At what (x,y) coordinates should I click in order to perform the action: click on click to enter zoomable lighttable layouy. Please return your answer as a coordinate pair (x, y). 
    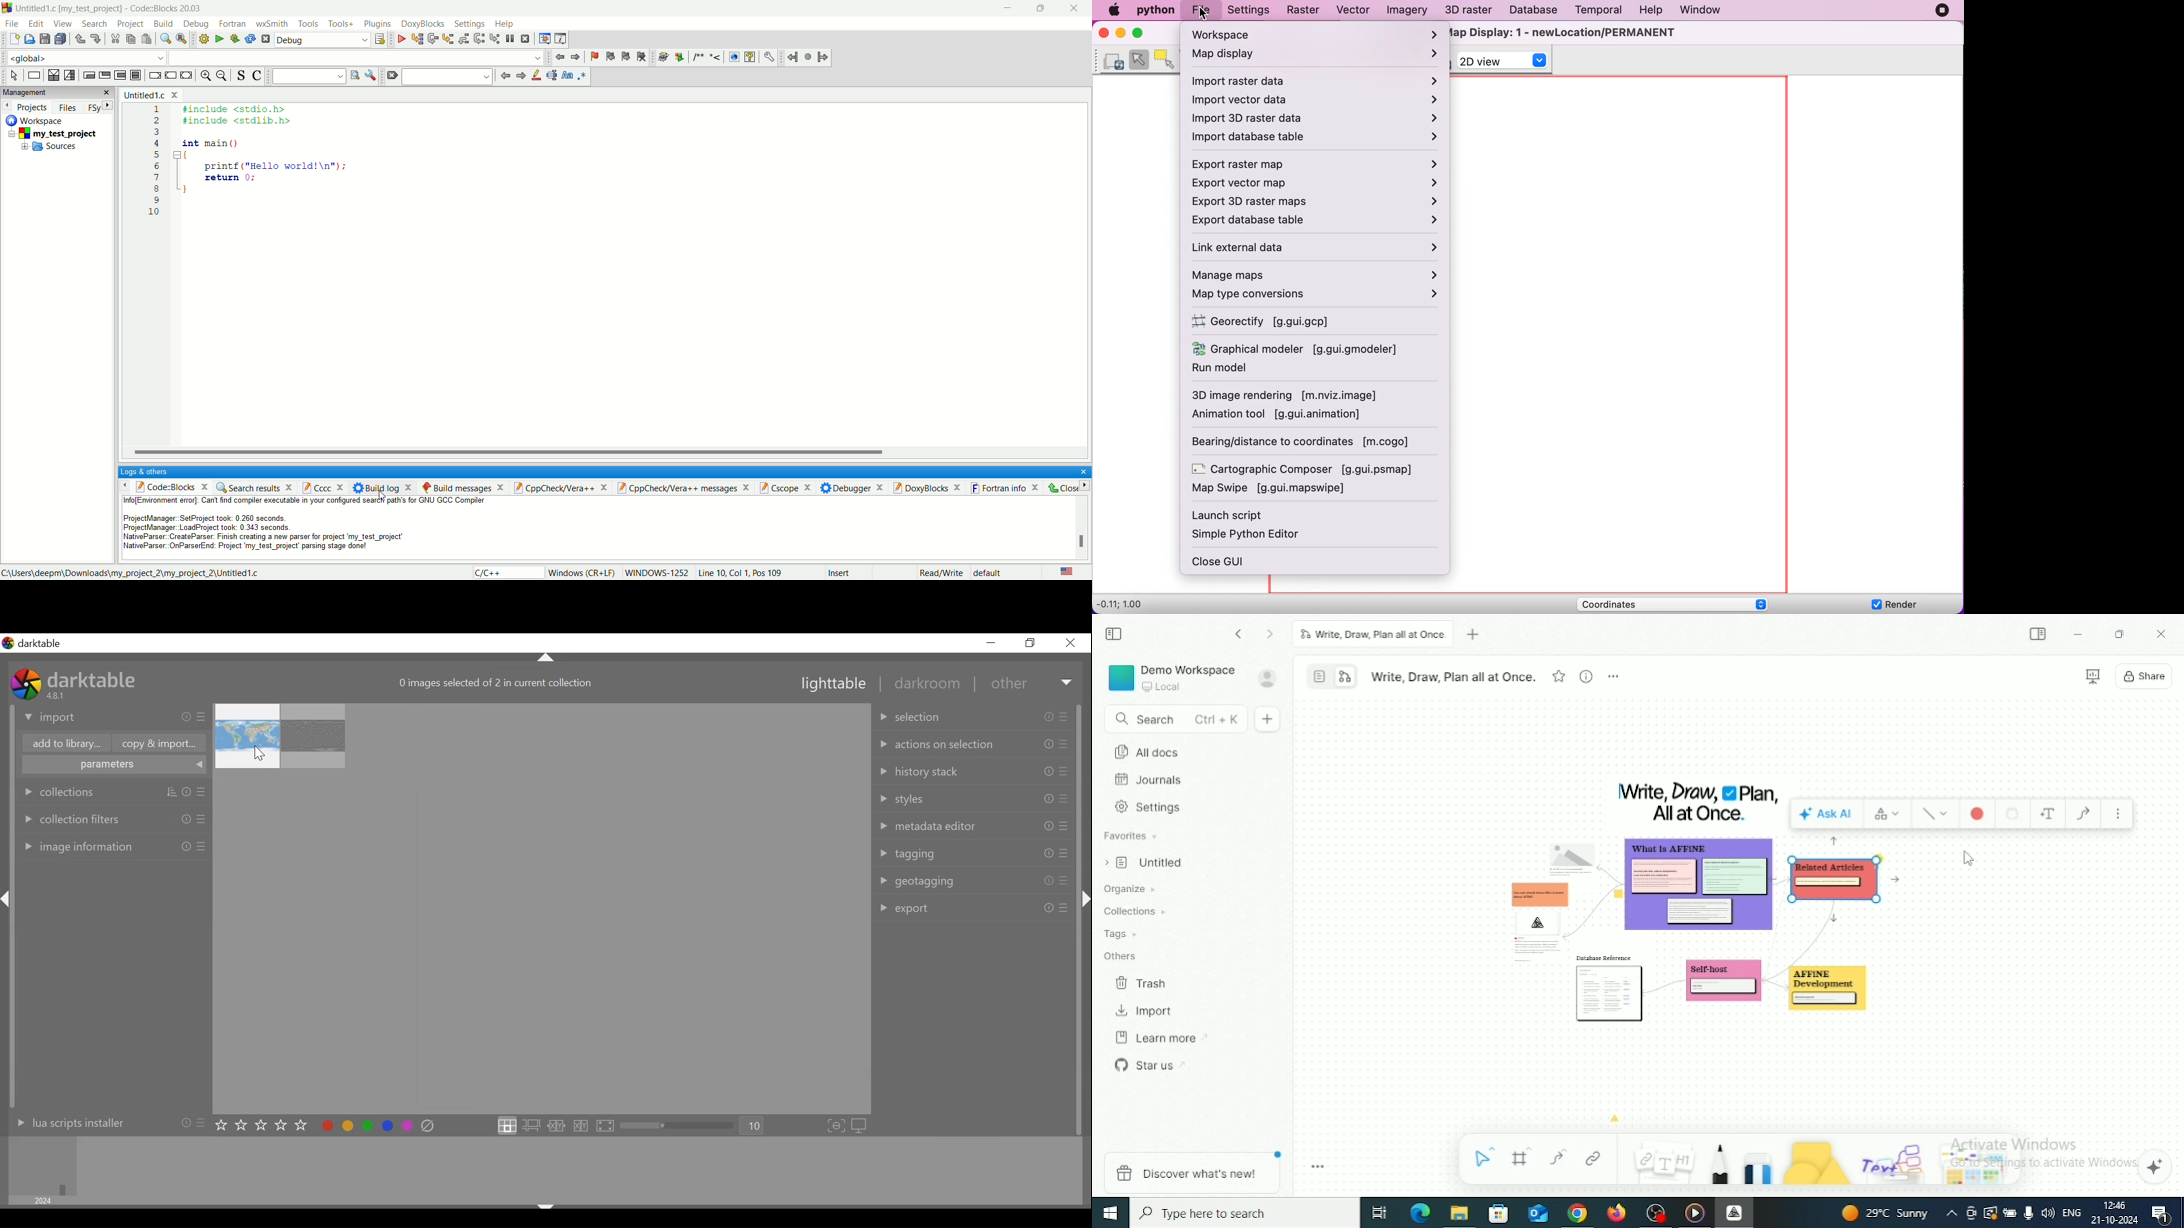
    Looking at the image, I should click on (532, 1126).